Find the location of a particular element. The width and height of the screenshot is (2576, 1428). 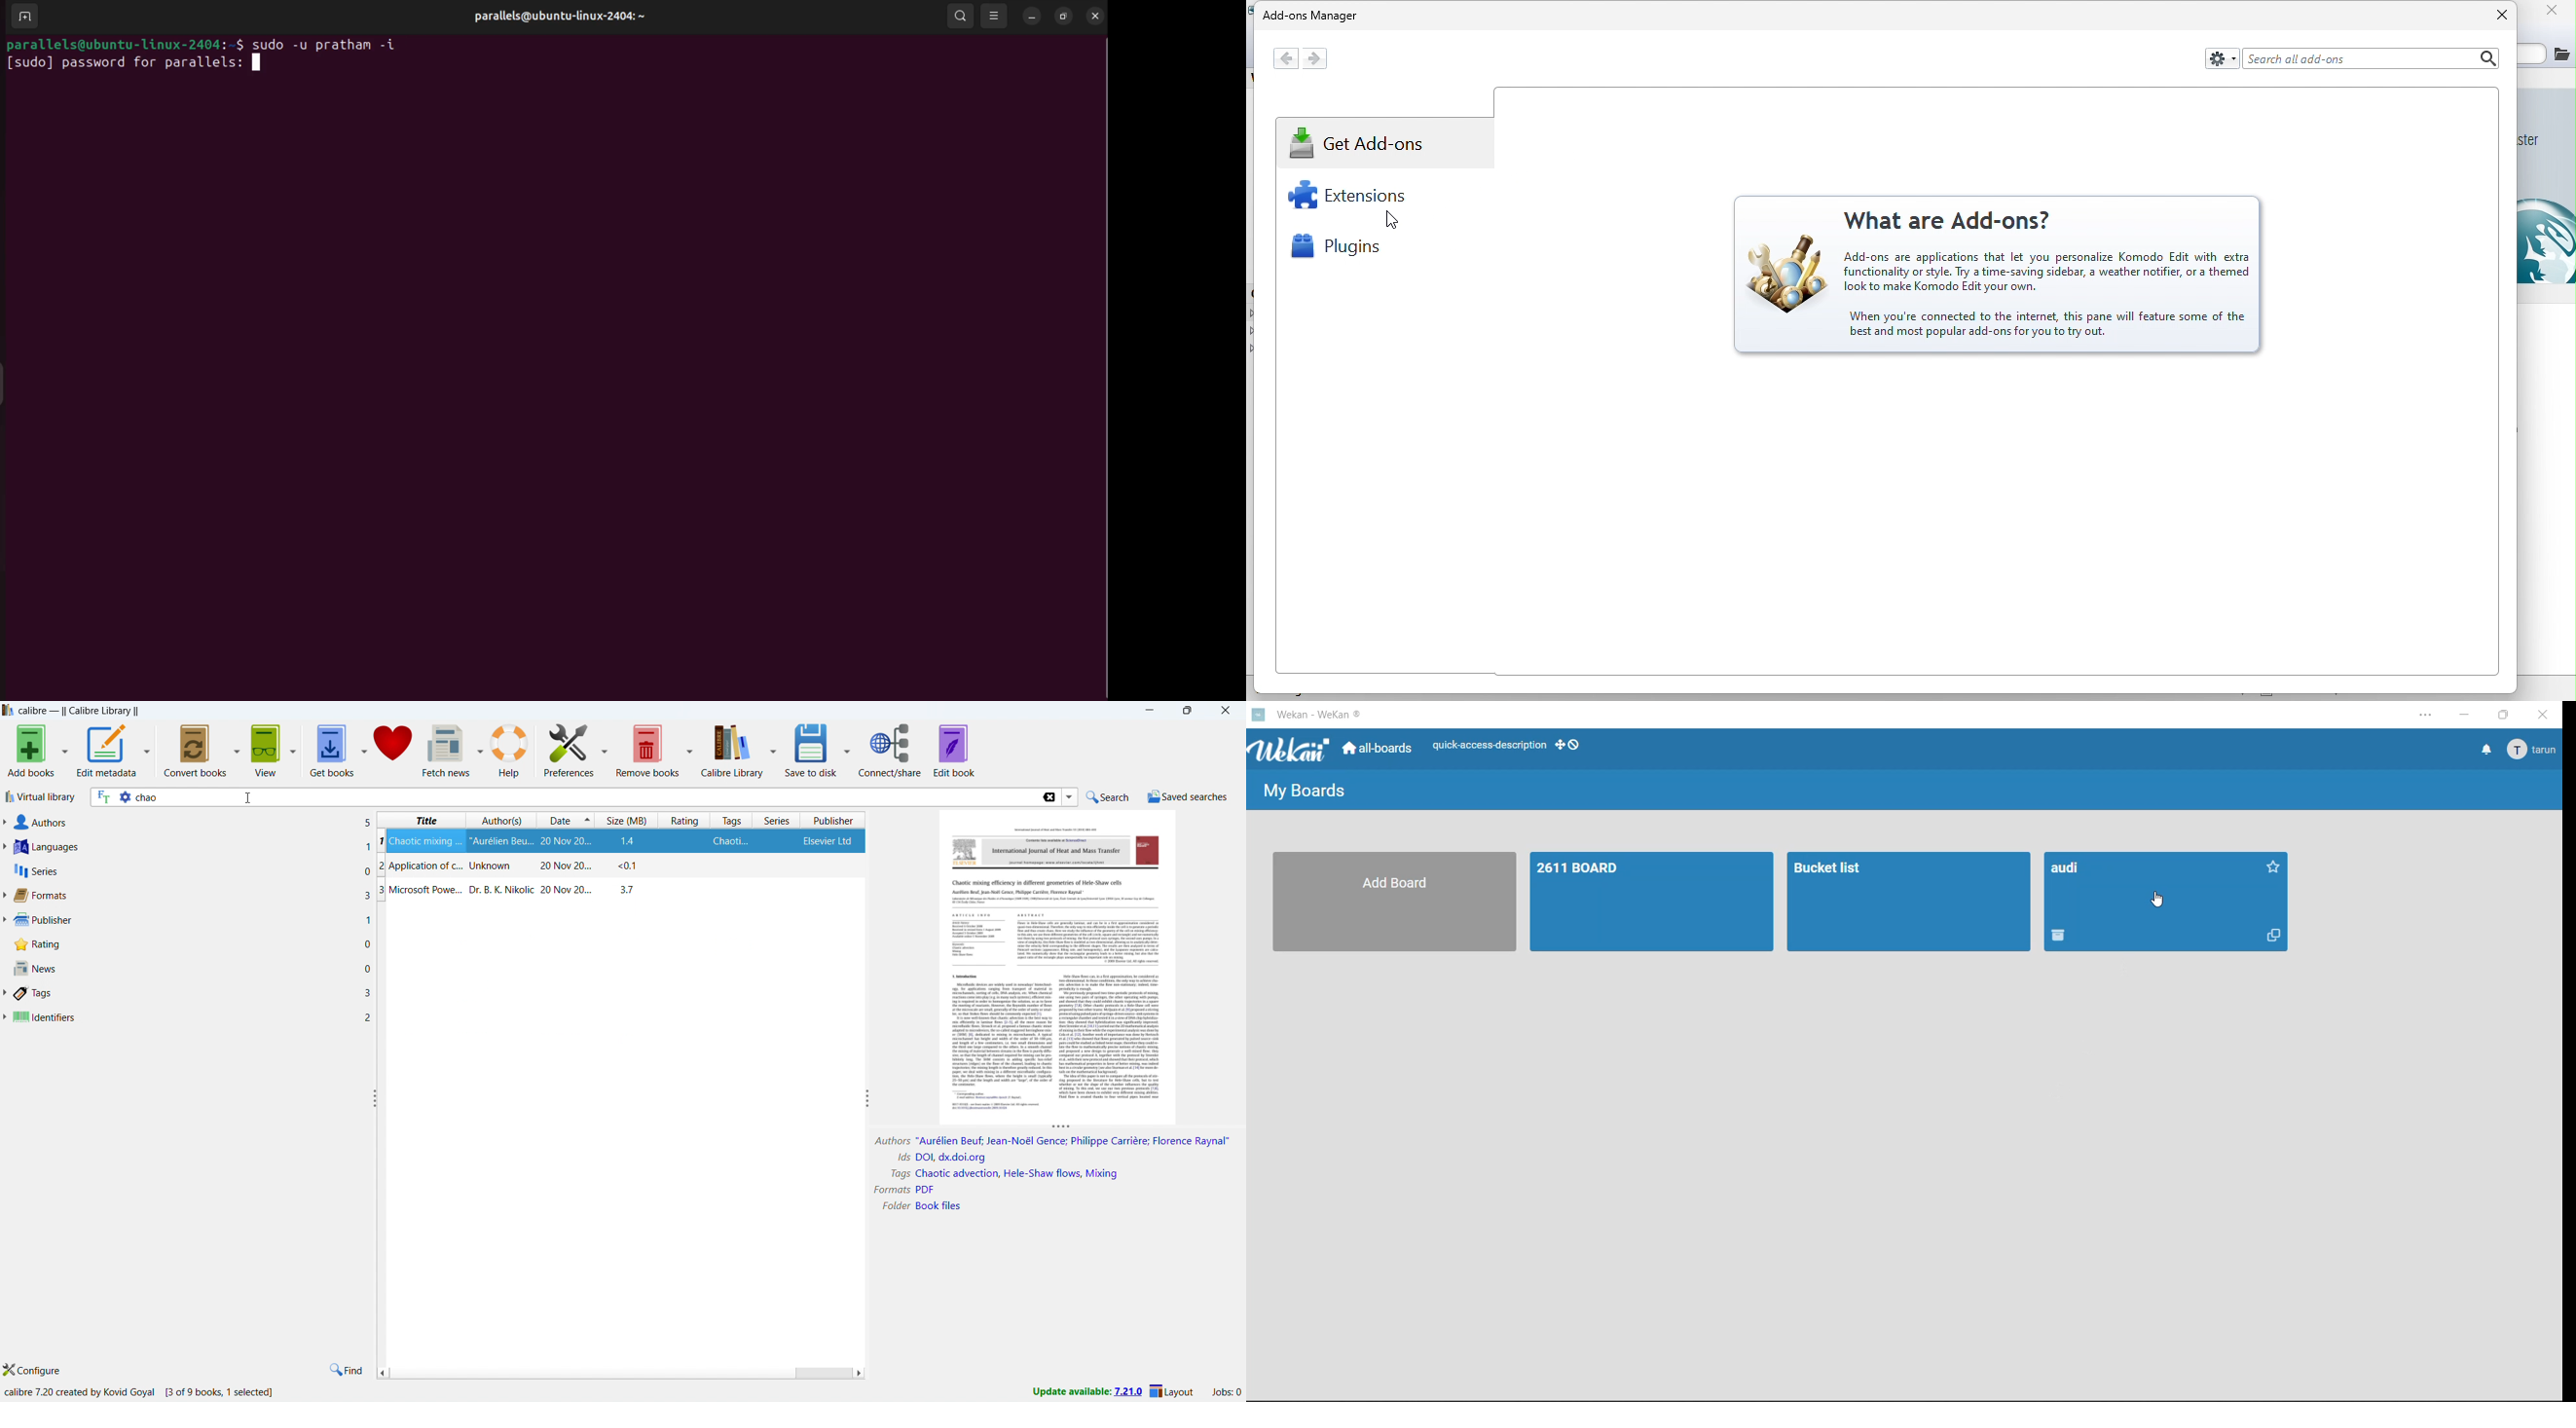

title is located at coordinates (79, 710).